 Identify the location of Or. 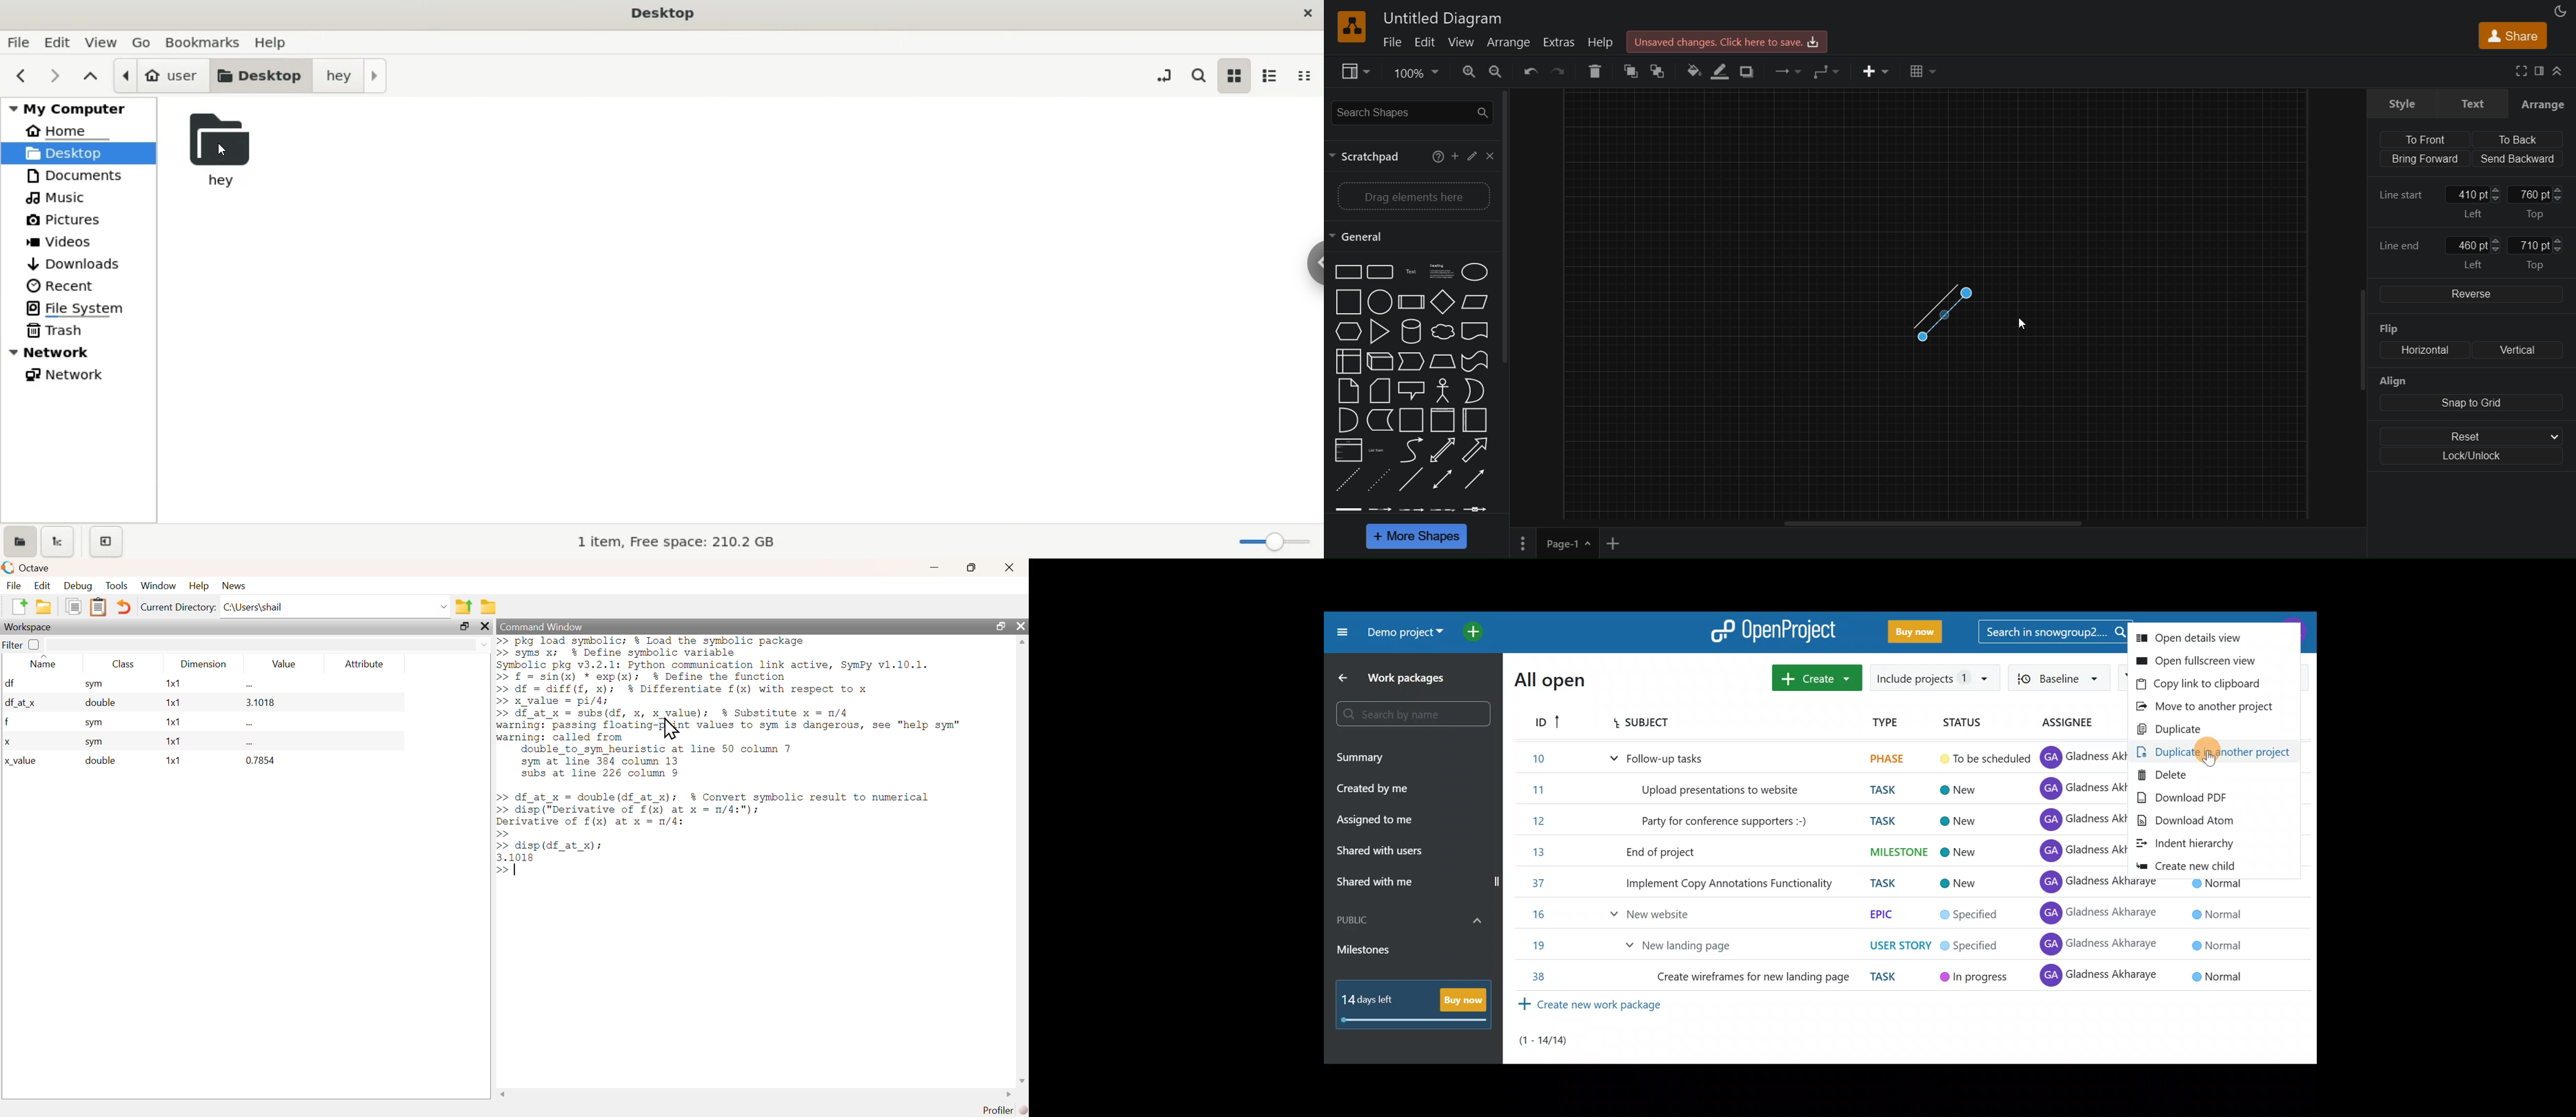
(1474, 391).